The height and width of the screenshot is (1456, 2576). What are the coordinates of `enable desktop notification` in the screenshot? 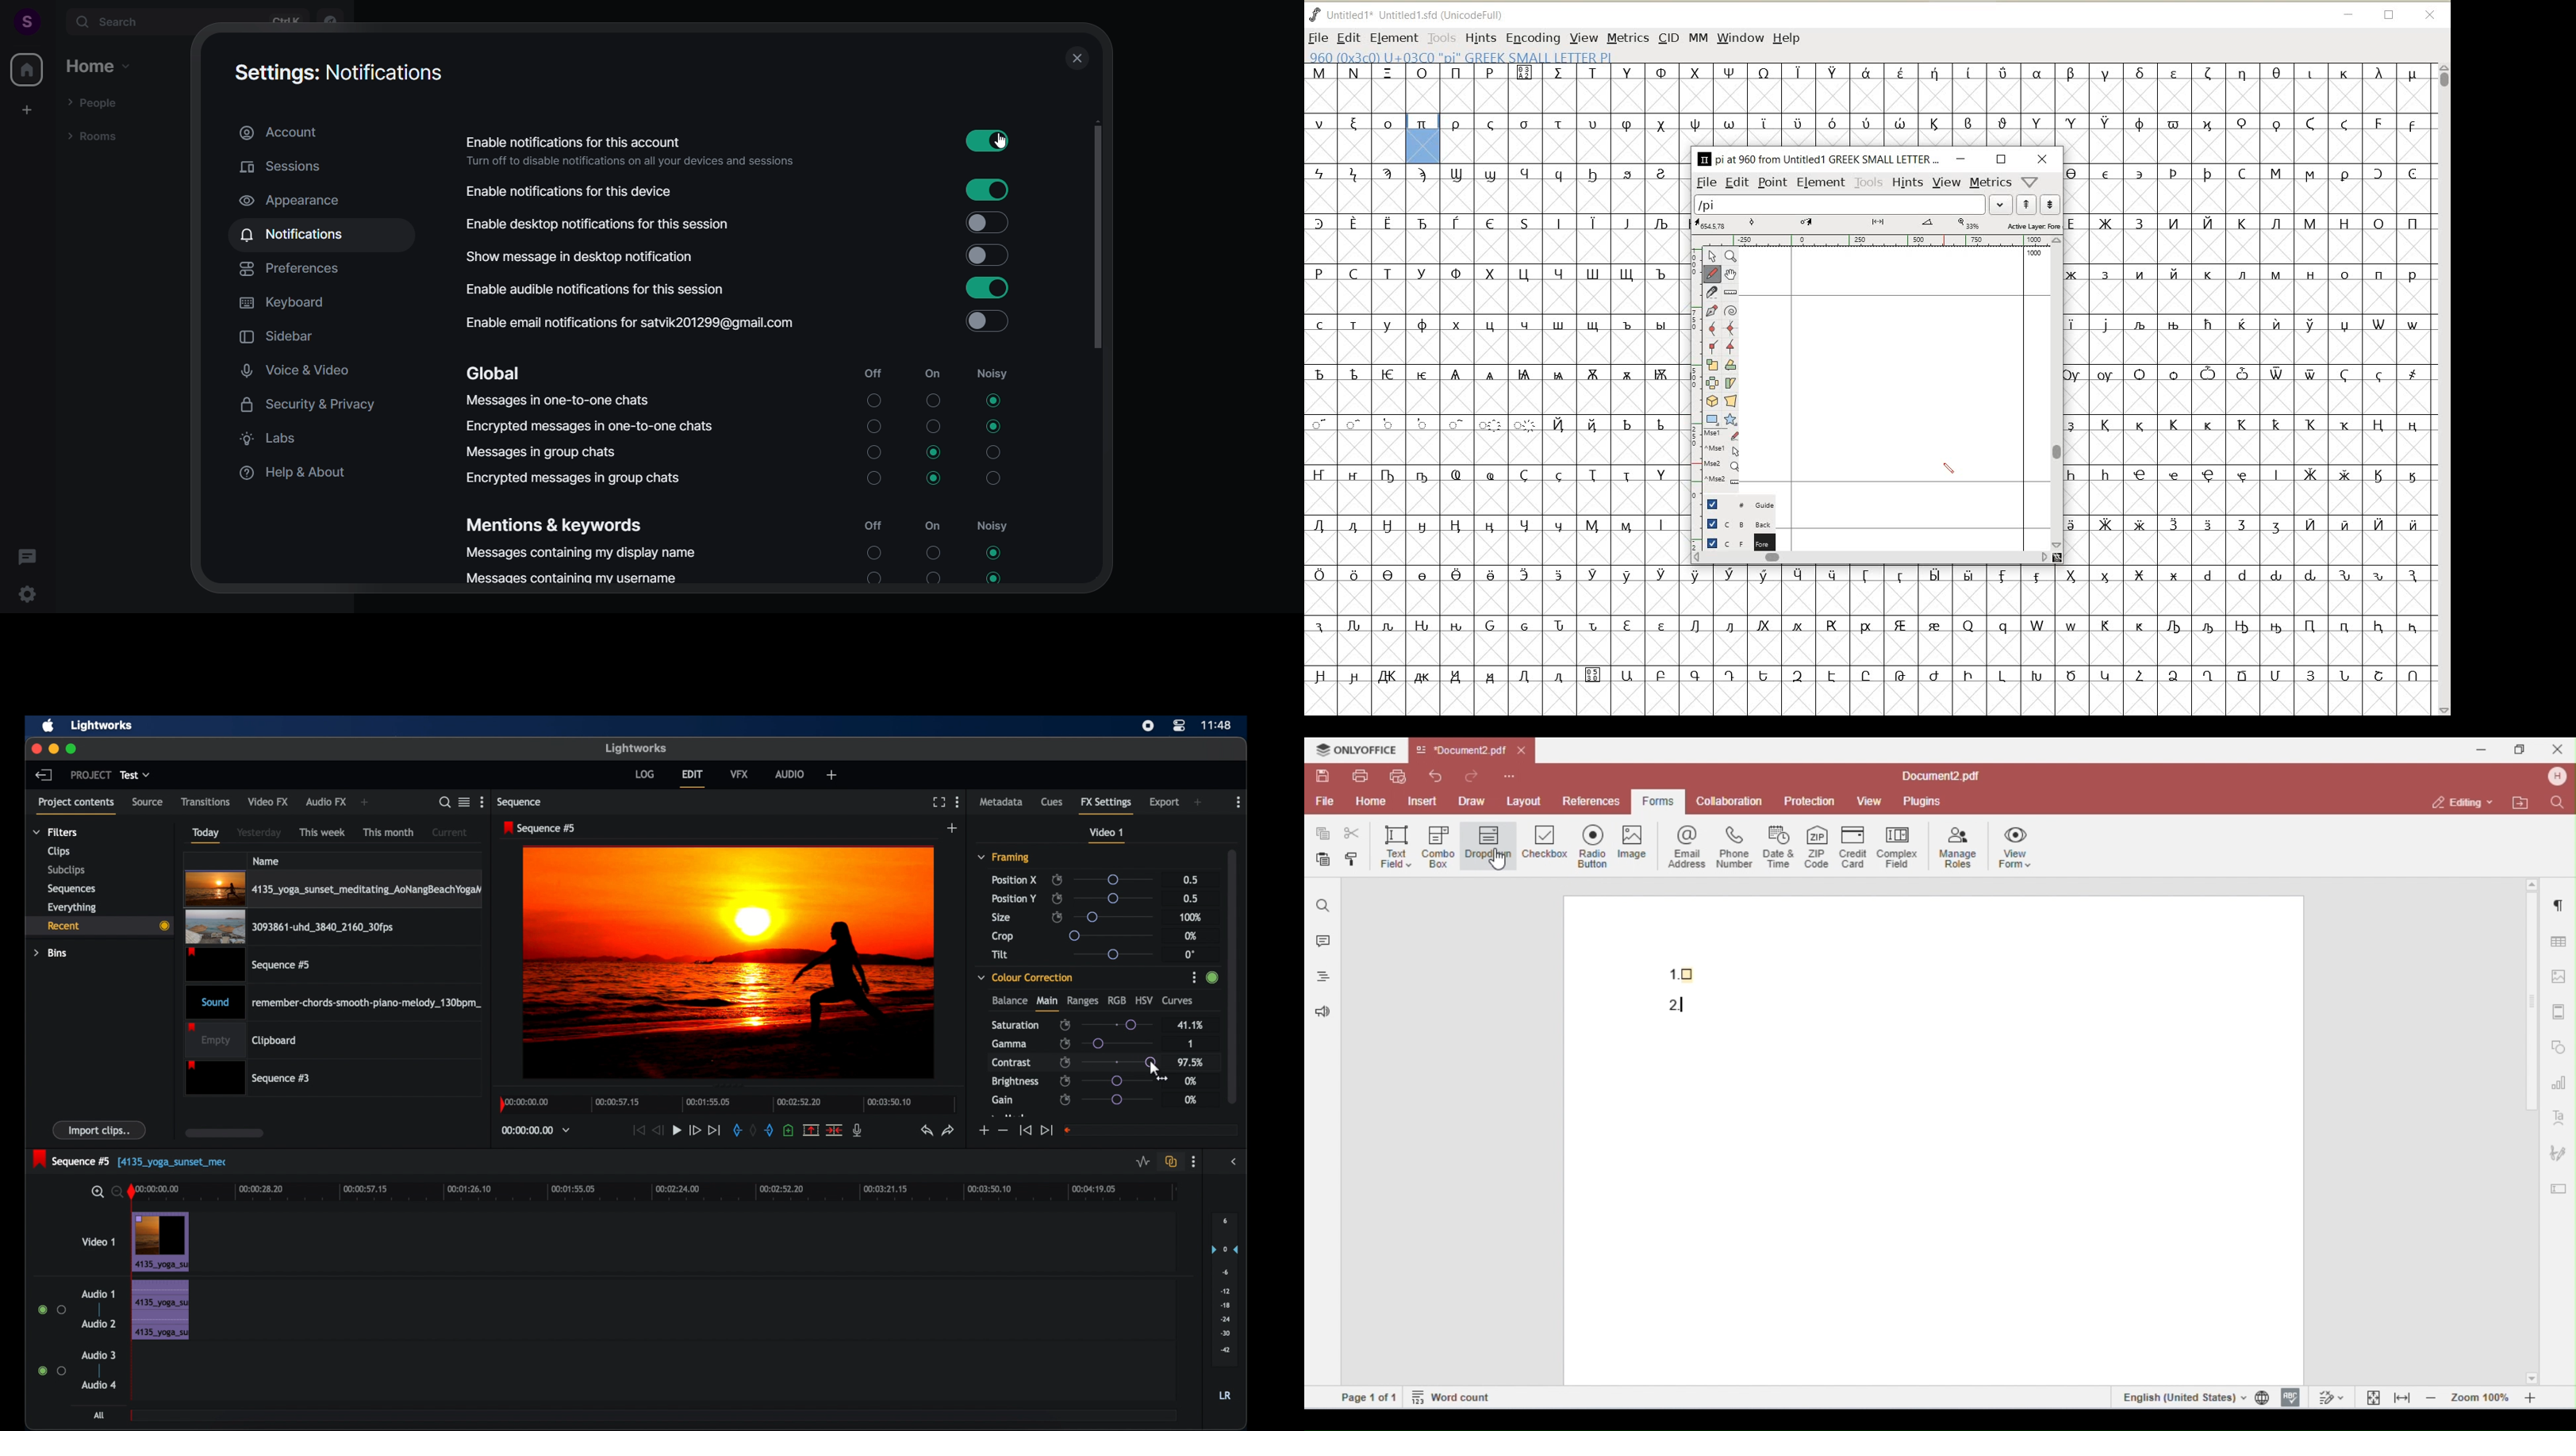 It's located at (740, 227).